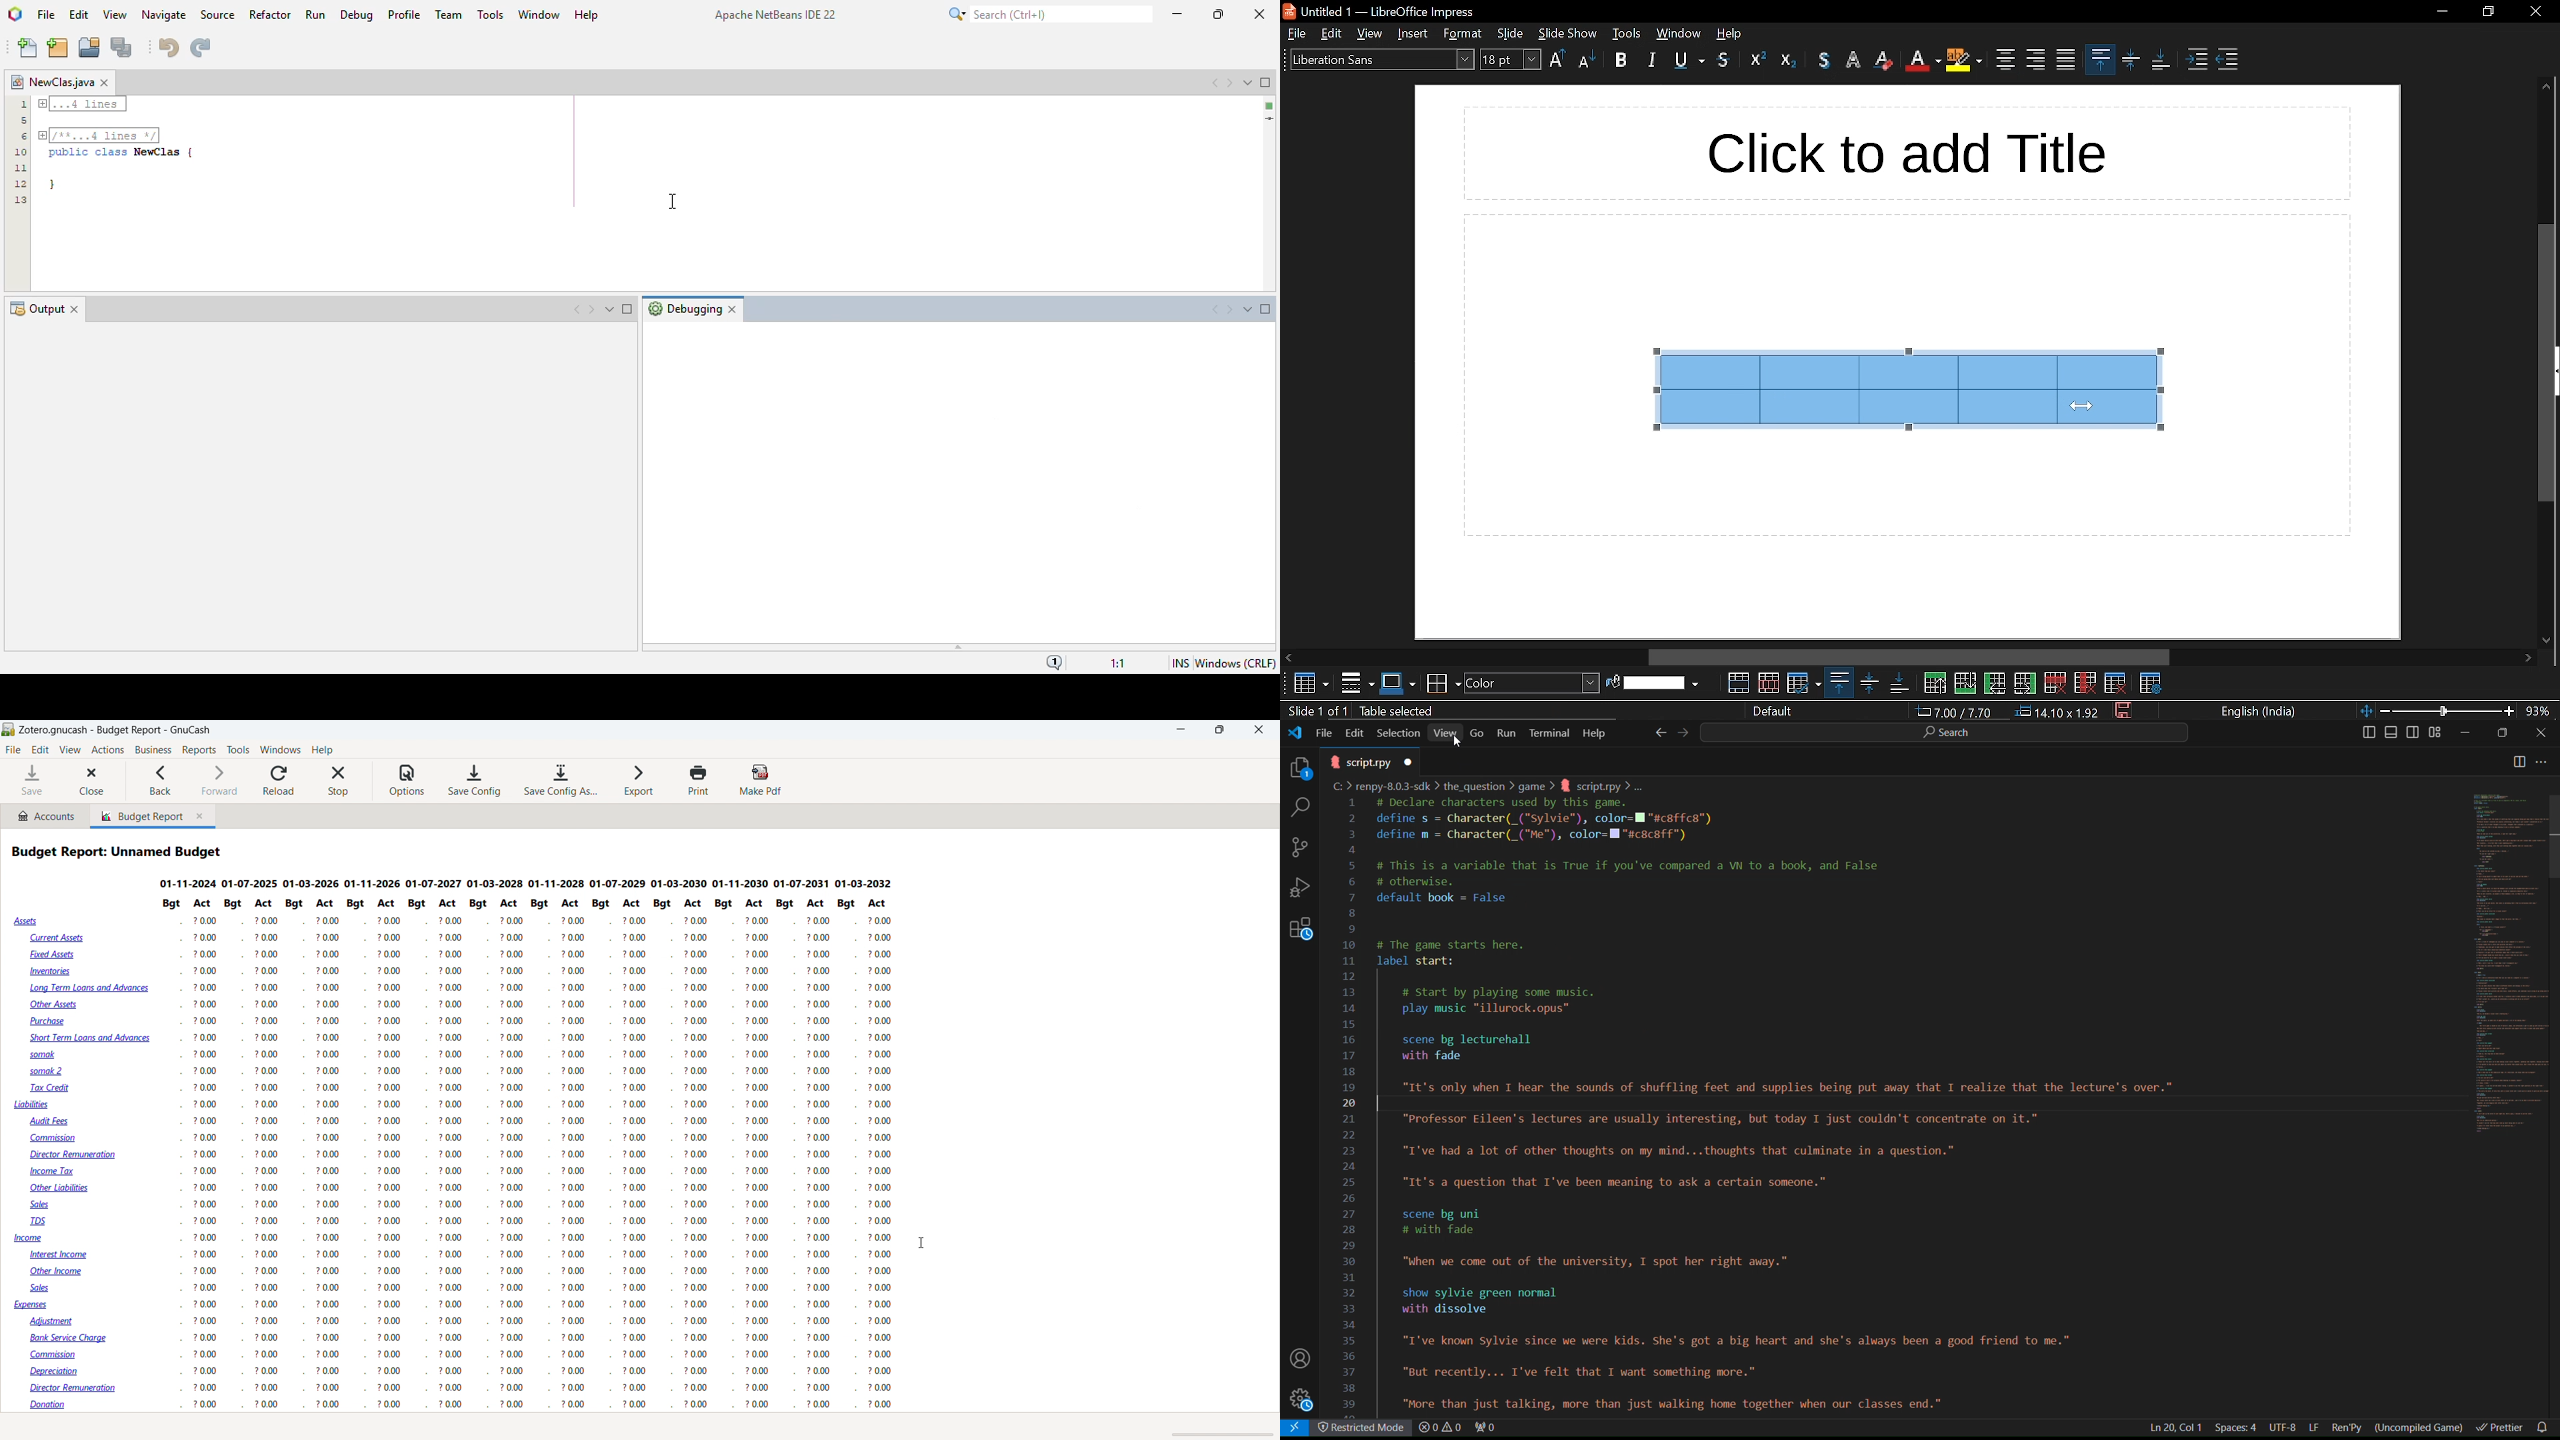 The image size is (2576, 1456). What do you see at coordinates (2548, 638) in the screenshot?
I see `move down` at bounding box center [2548, 638].